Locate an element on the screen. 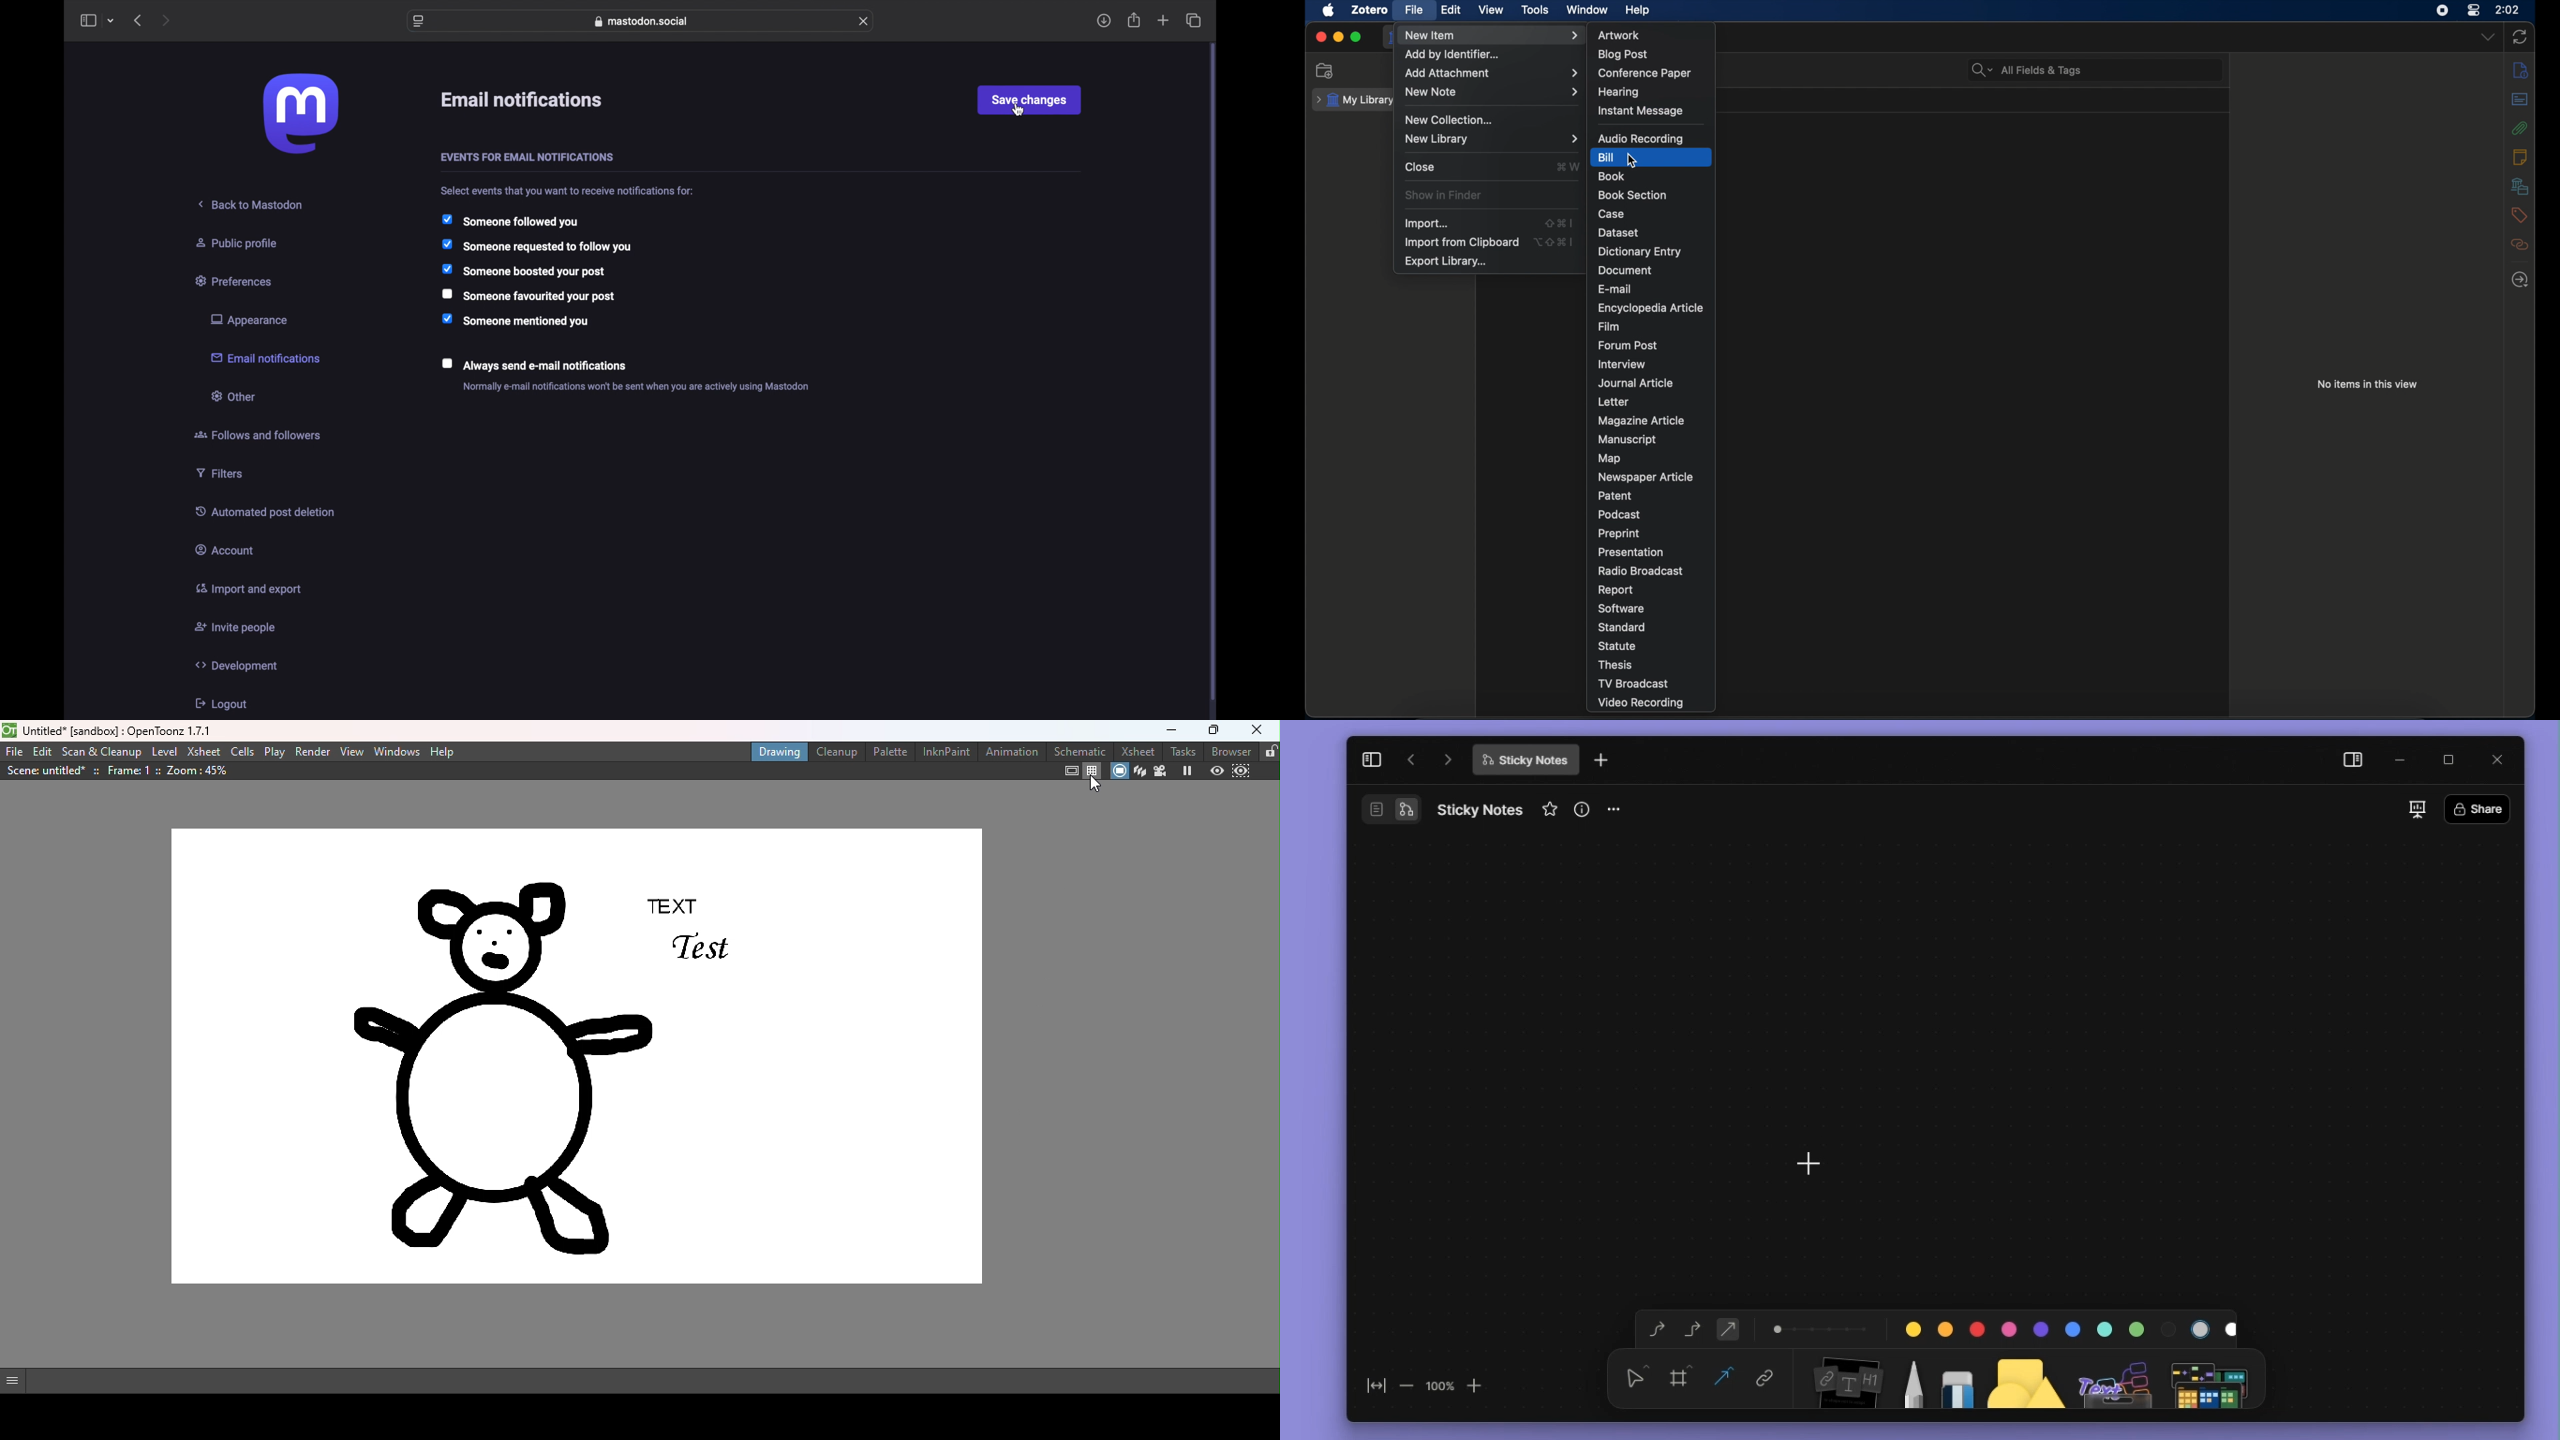  email notifications is located at coordinates (265, 357).